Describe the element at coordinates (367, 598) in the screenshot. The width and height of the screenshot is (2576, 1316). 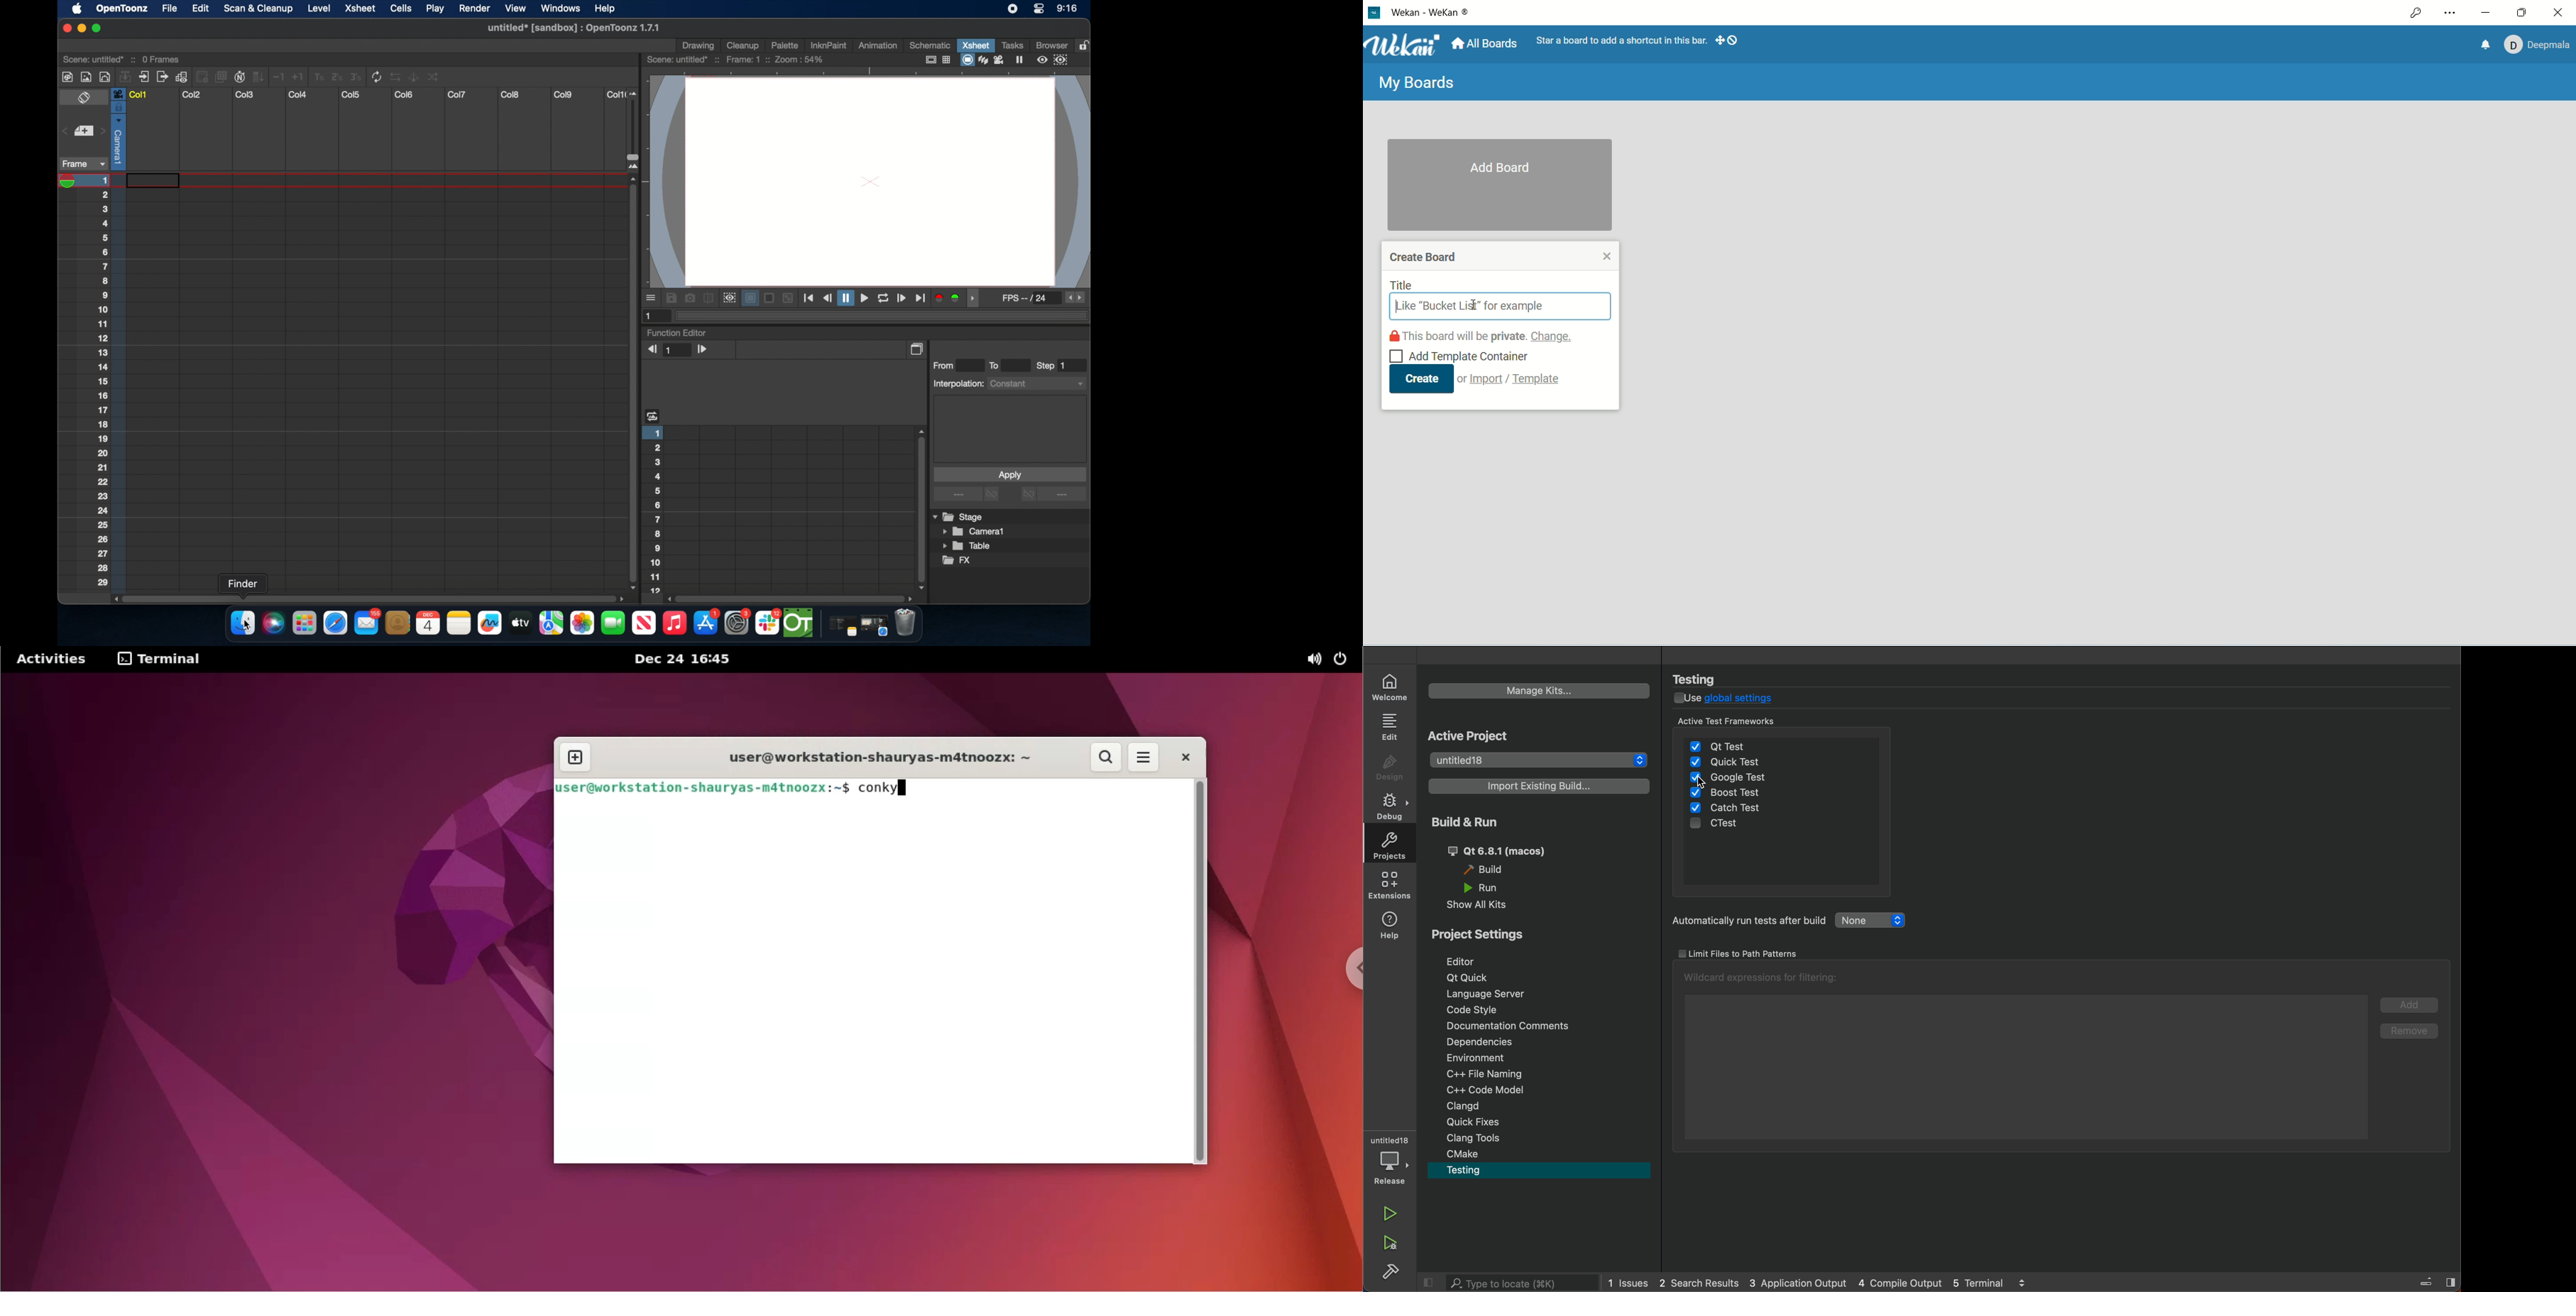
I see `scroll box` at that location.